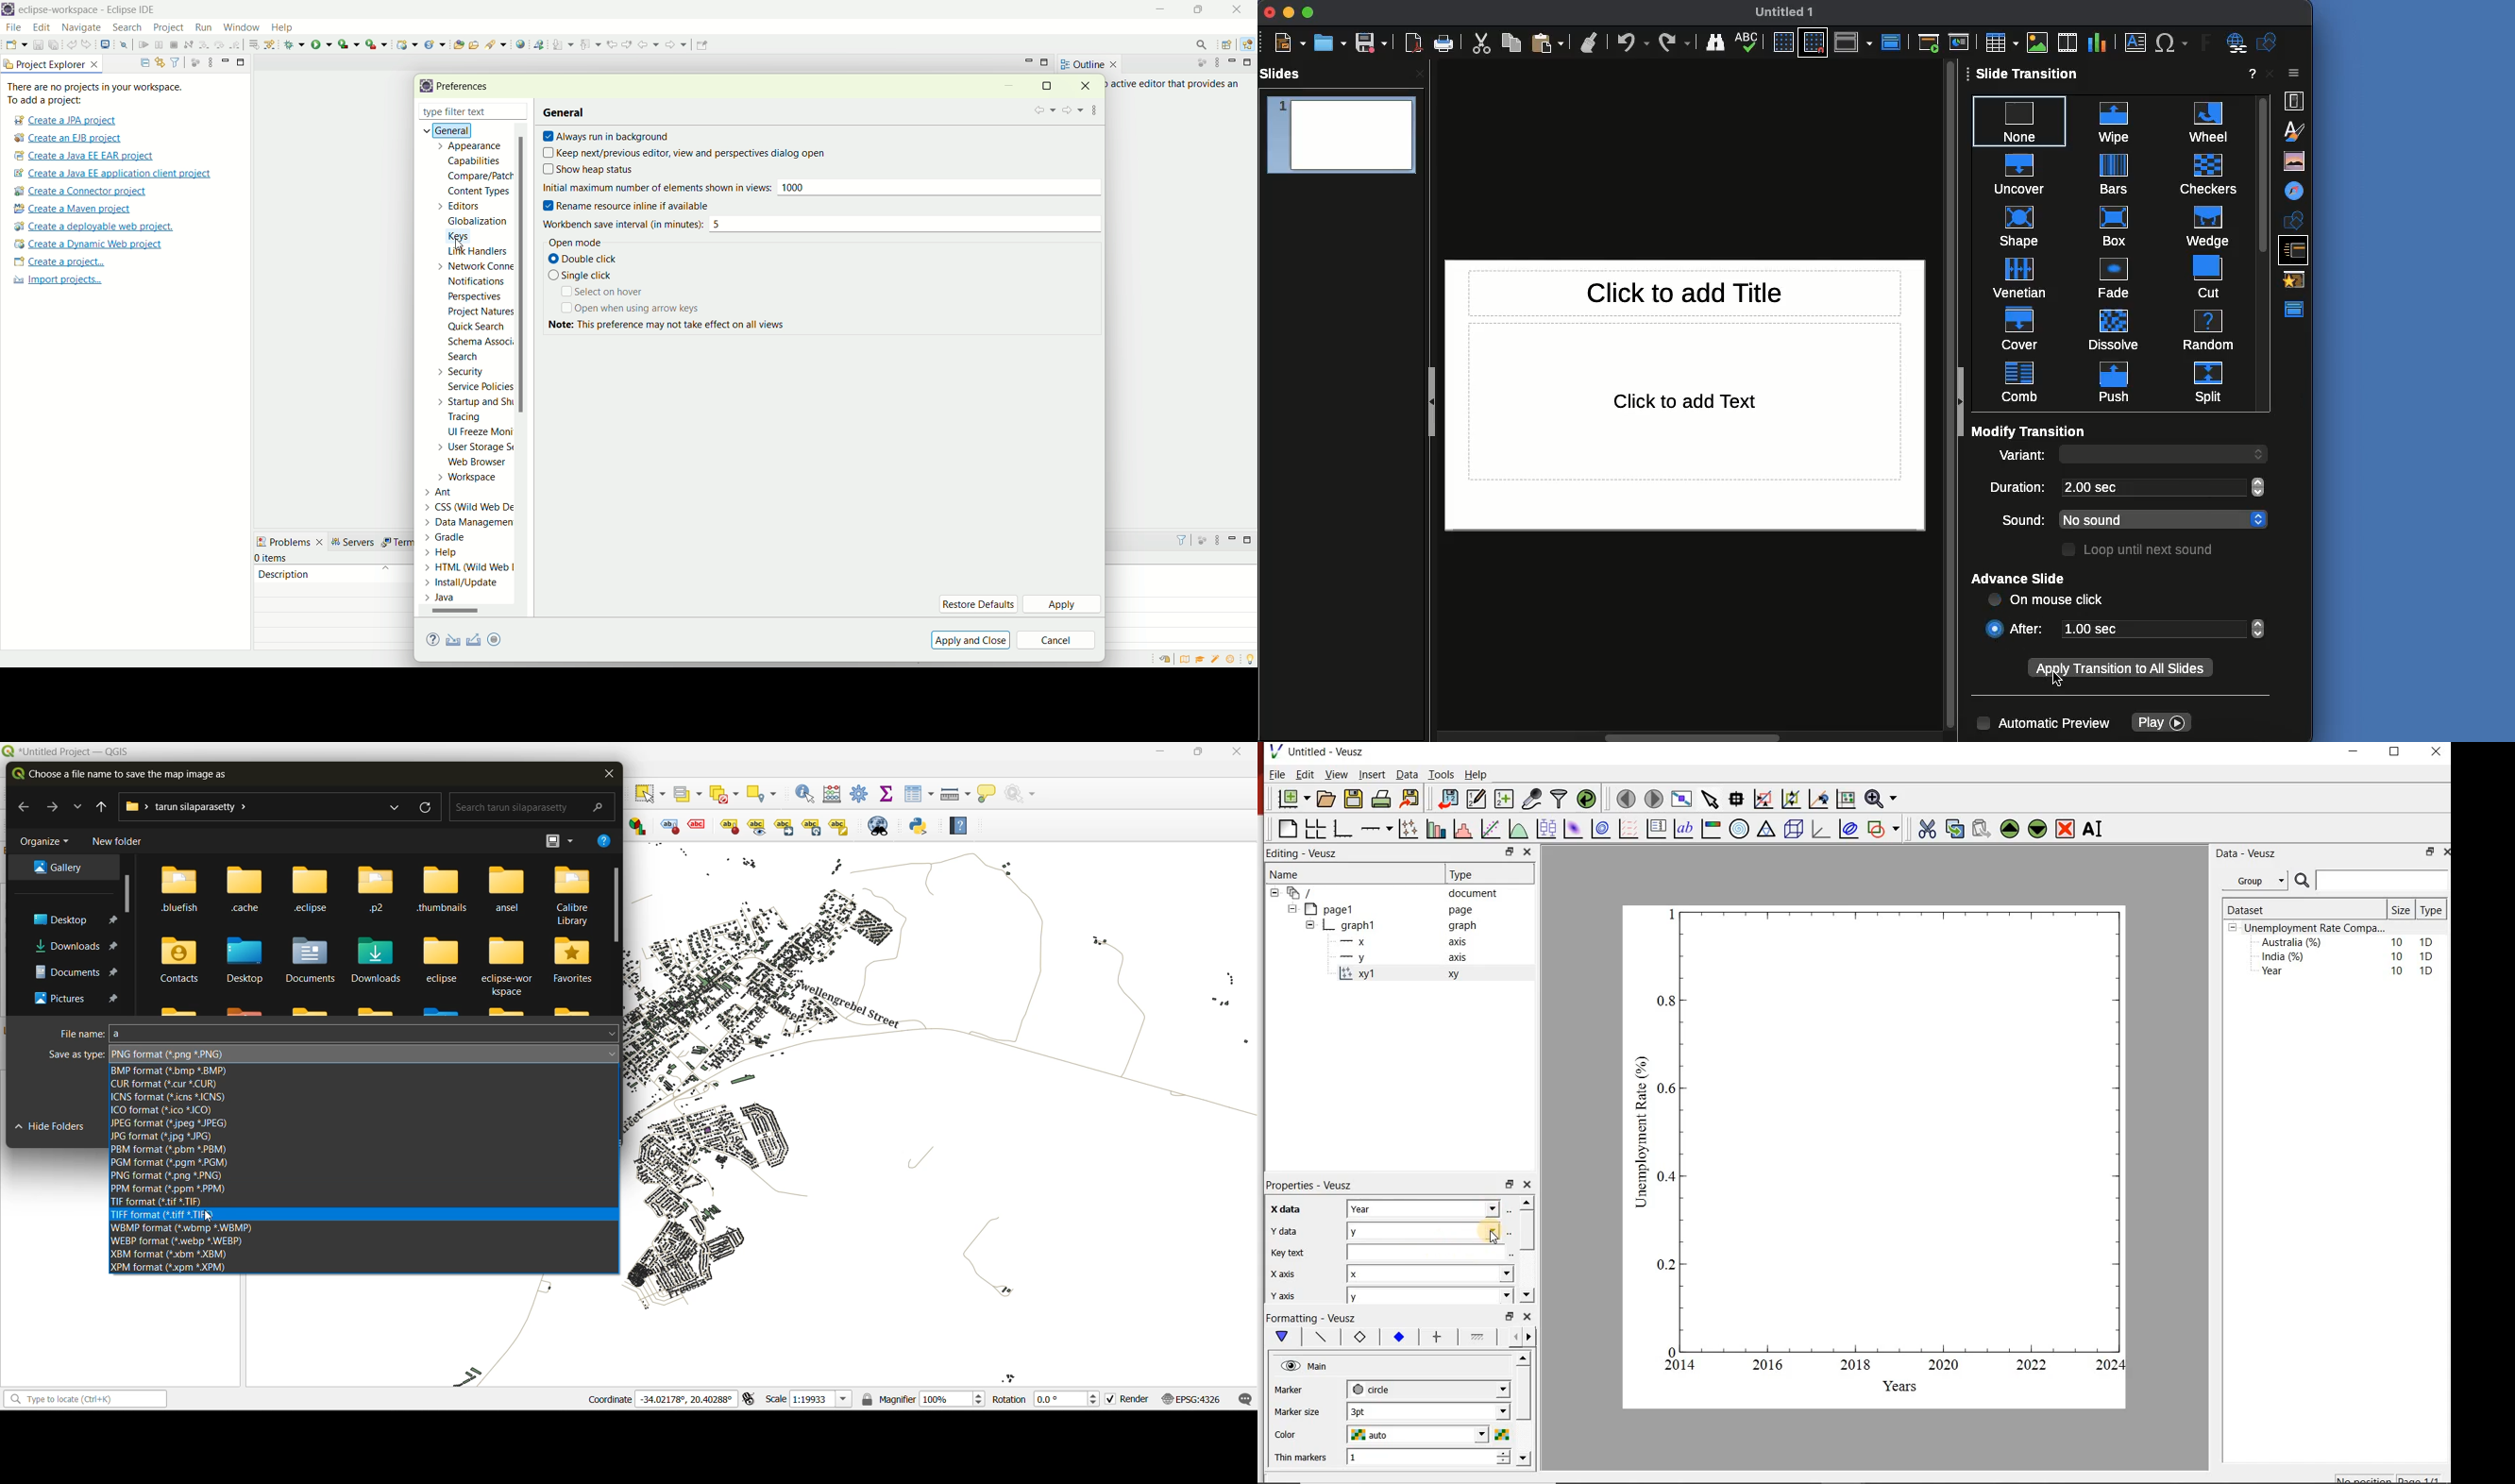 The width and height of the screenshot is (2520, 1484). I want to click on close, so click(1528, 851).